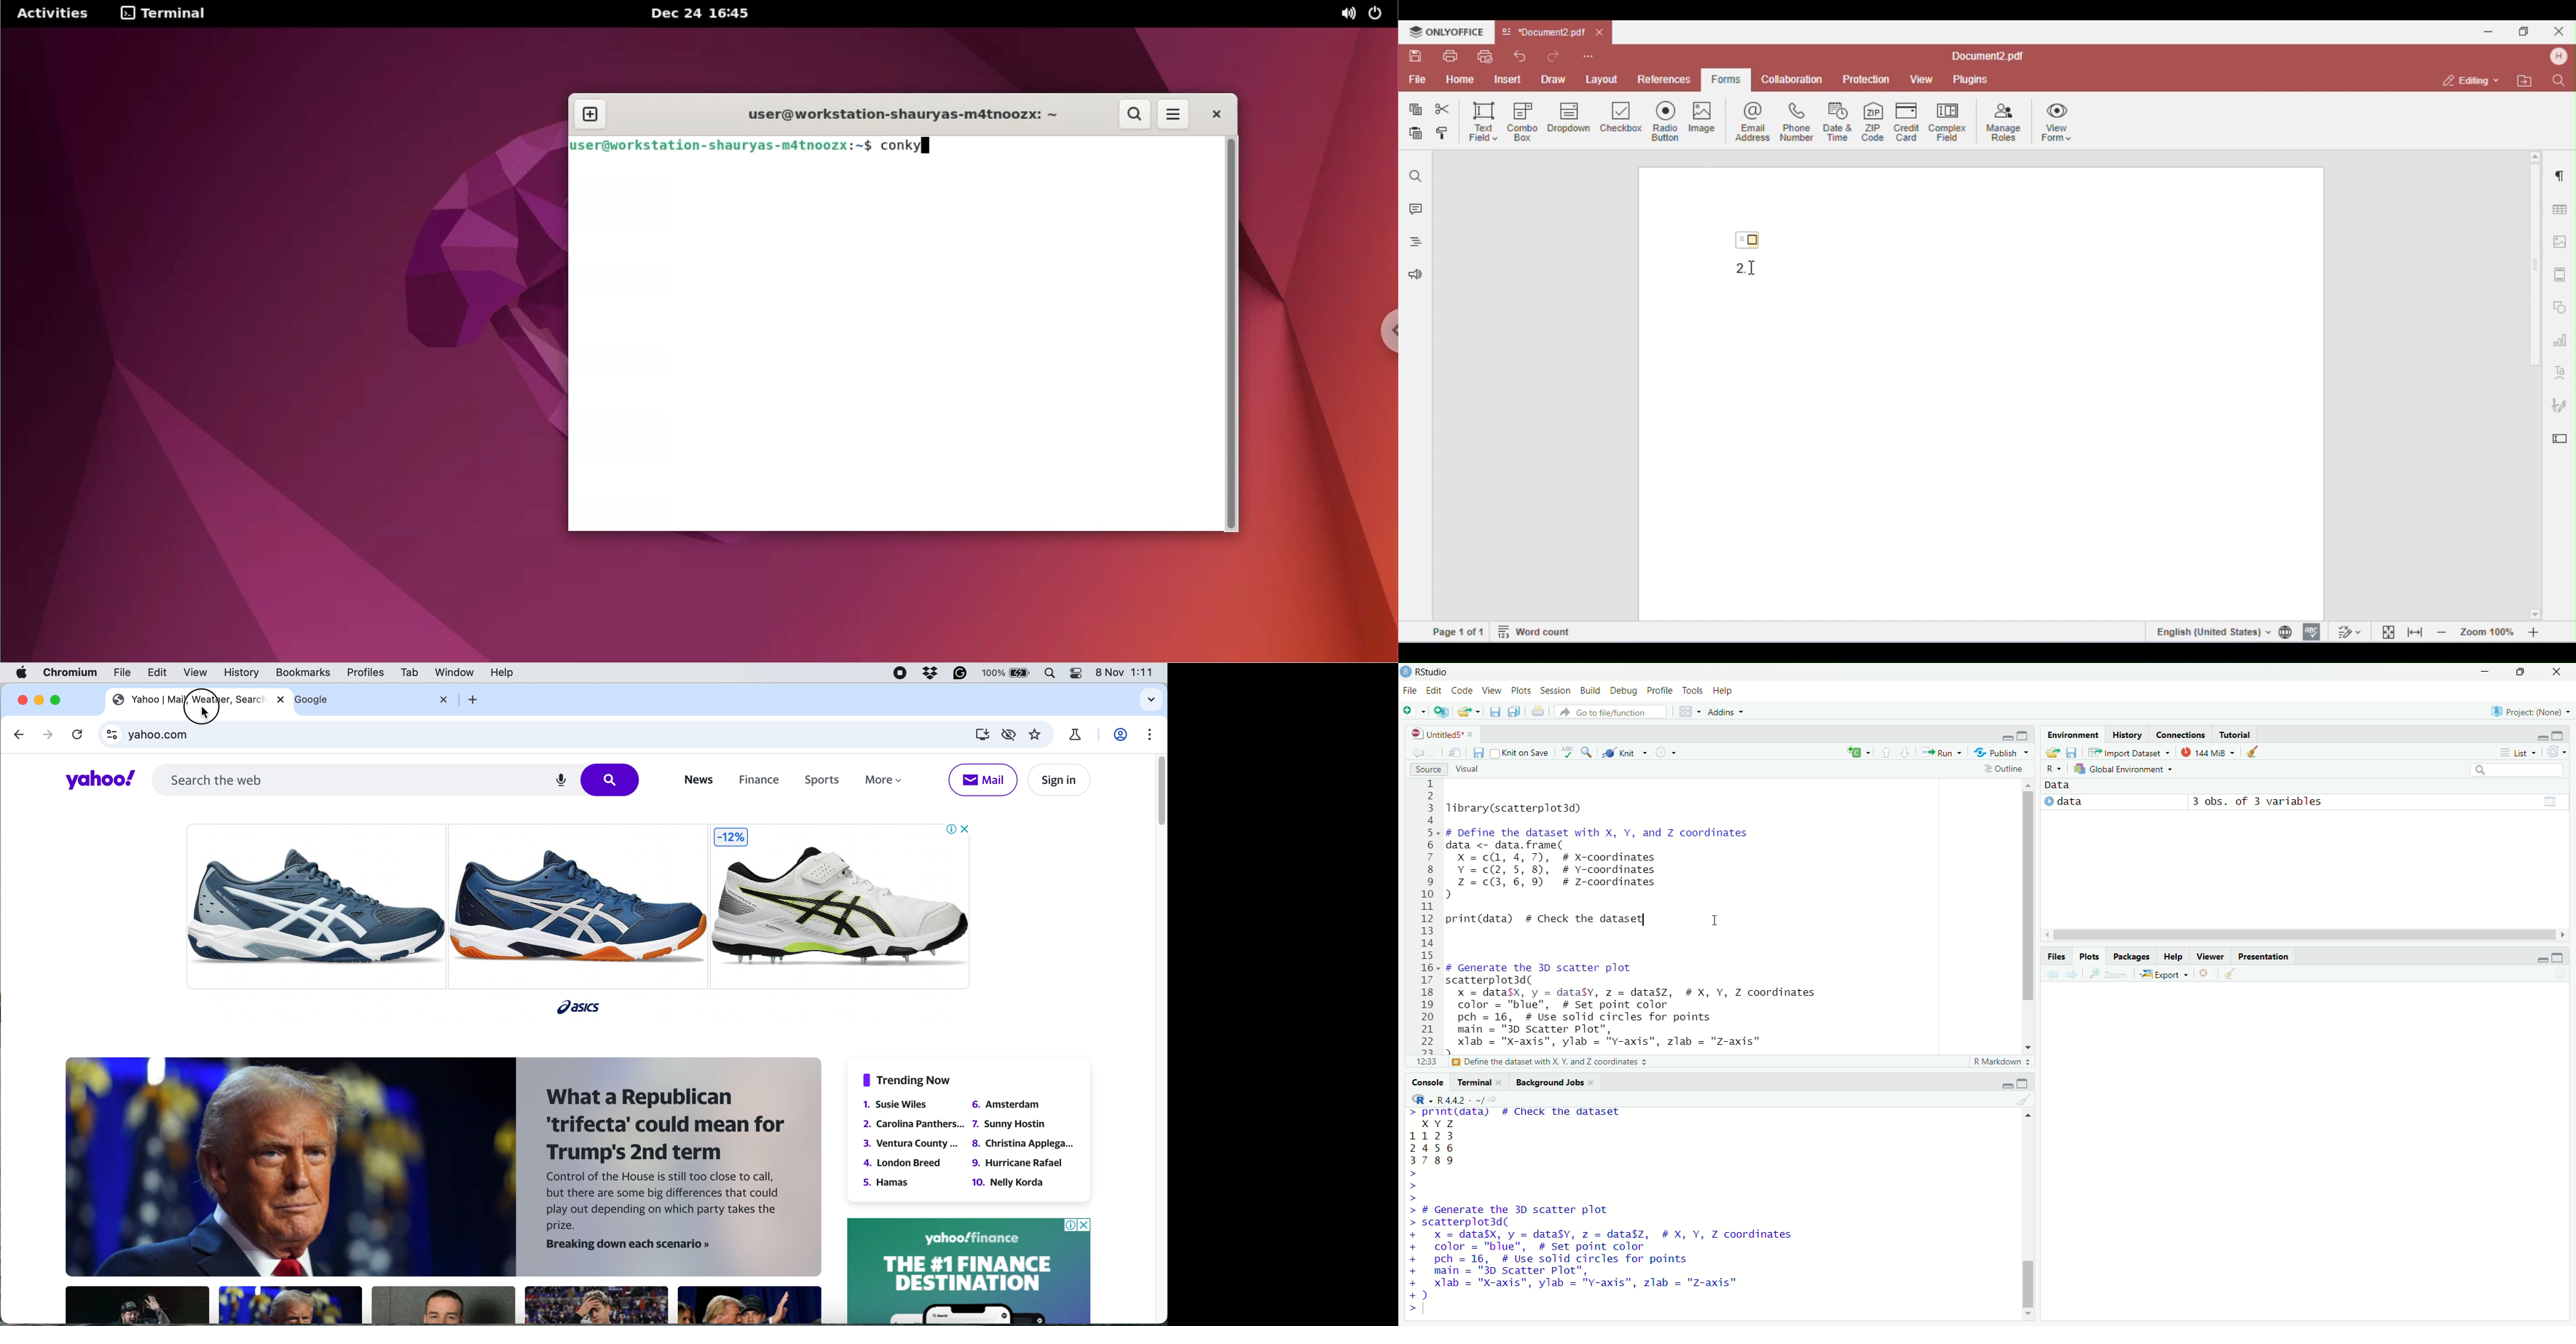 Image resolution: width=2576 pixels, height=1344 pixels. I want to click on clear all plots, so click(2230, 974).